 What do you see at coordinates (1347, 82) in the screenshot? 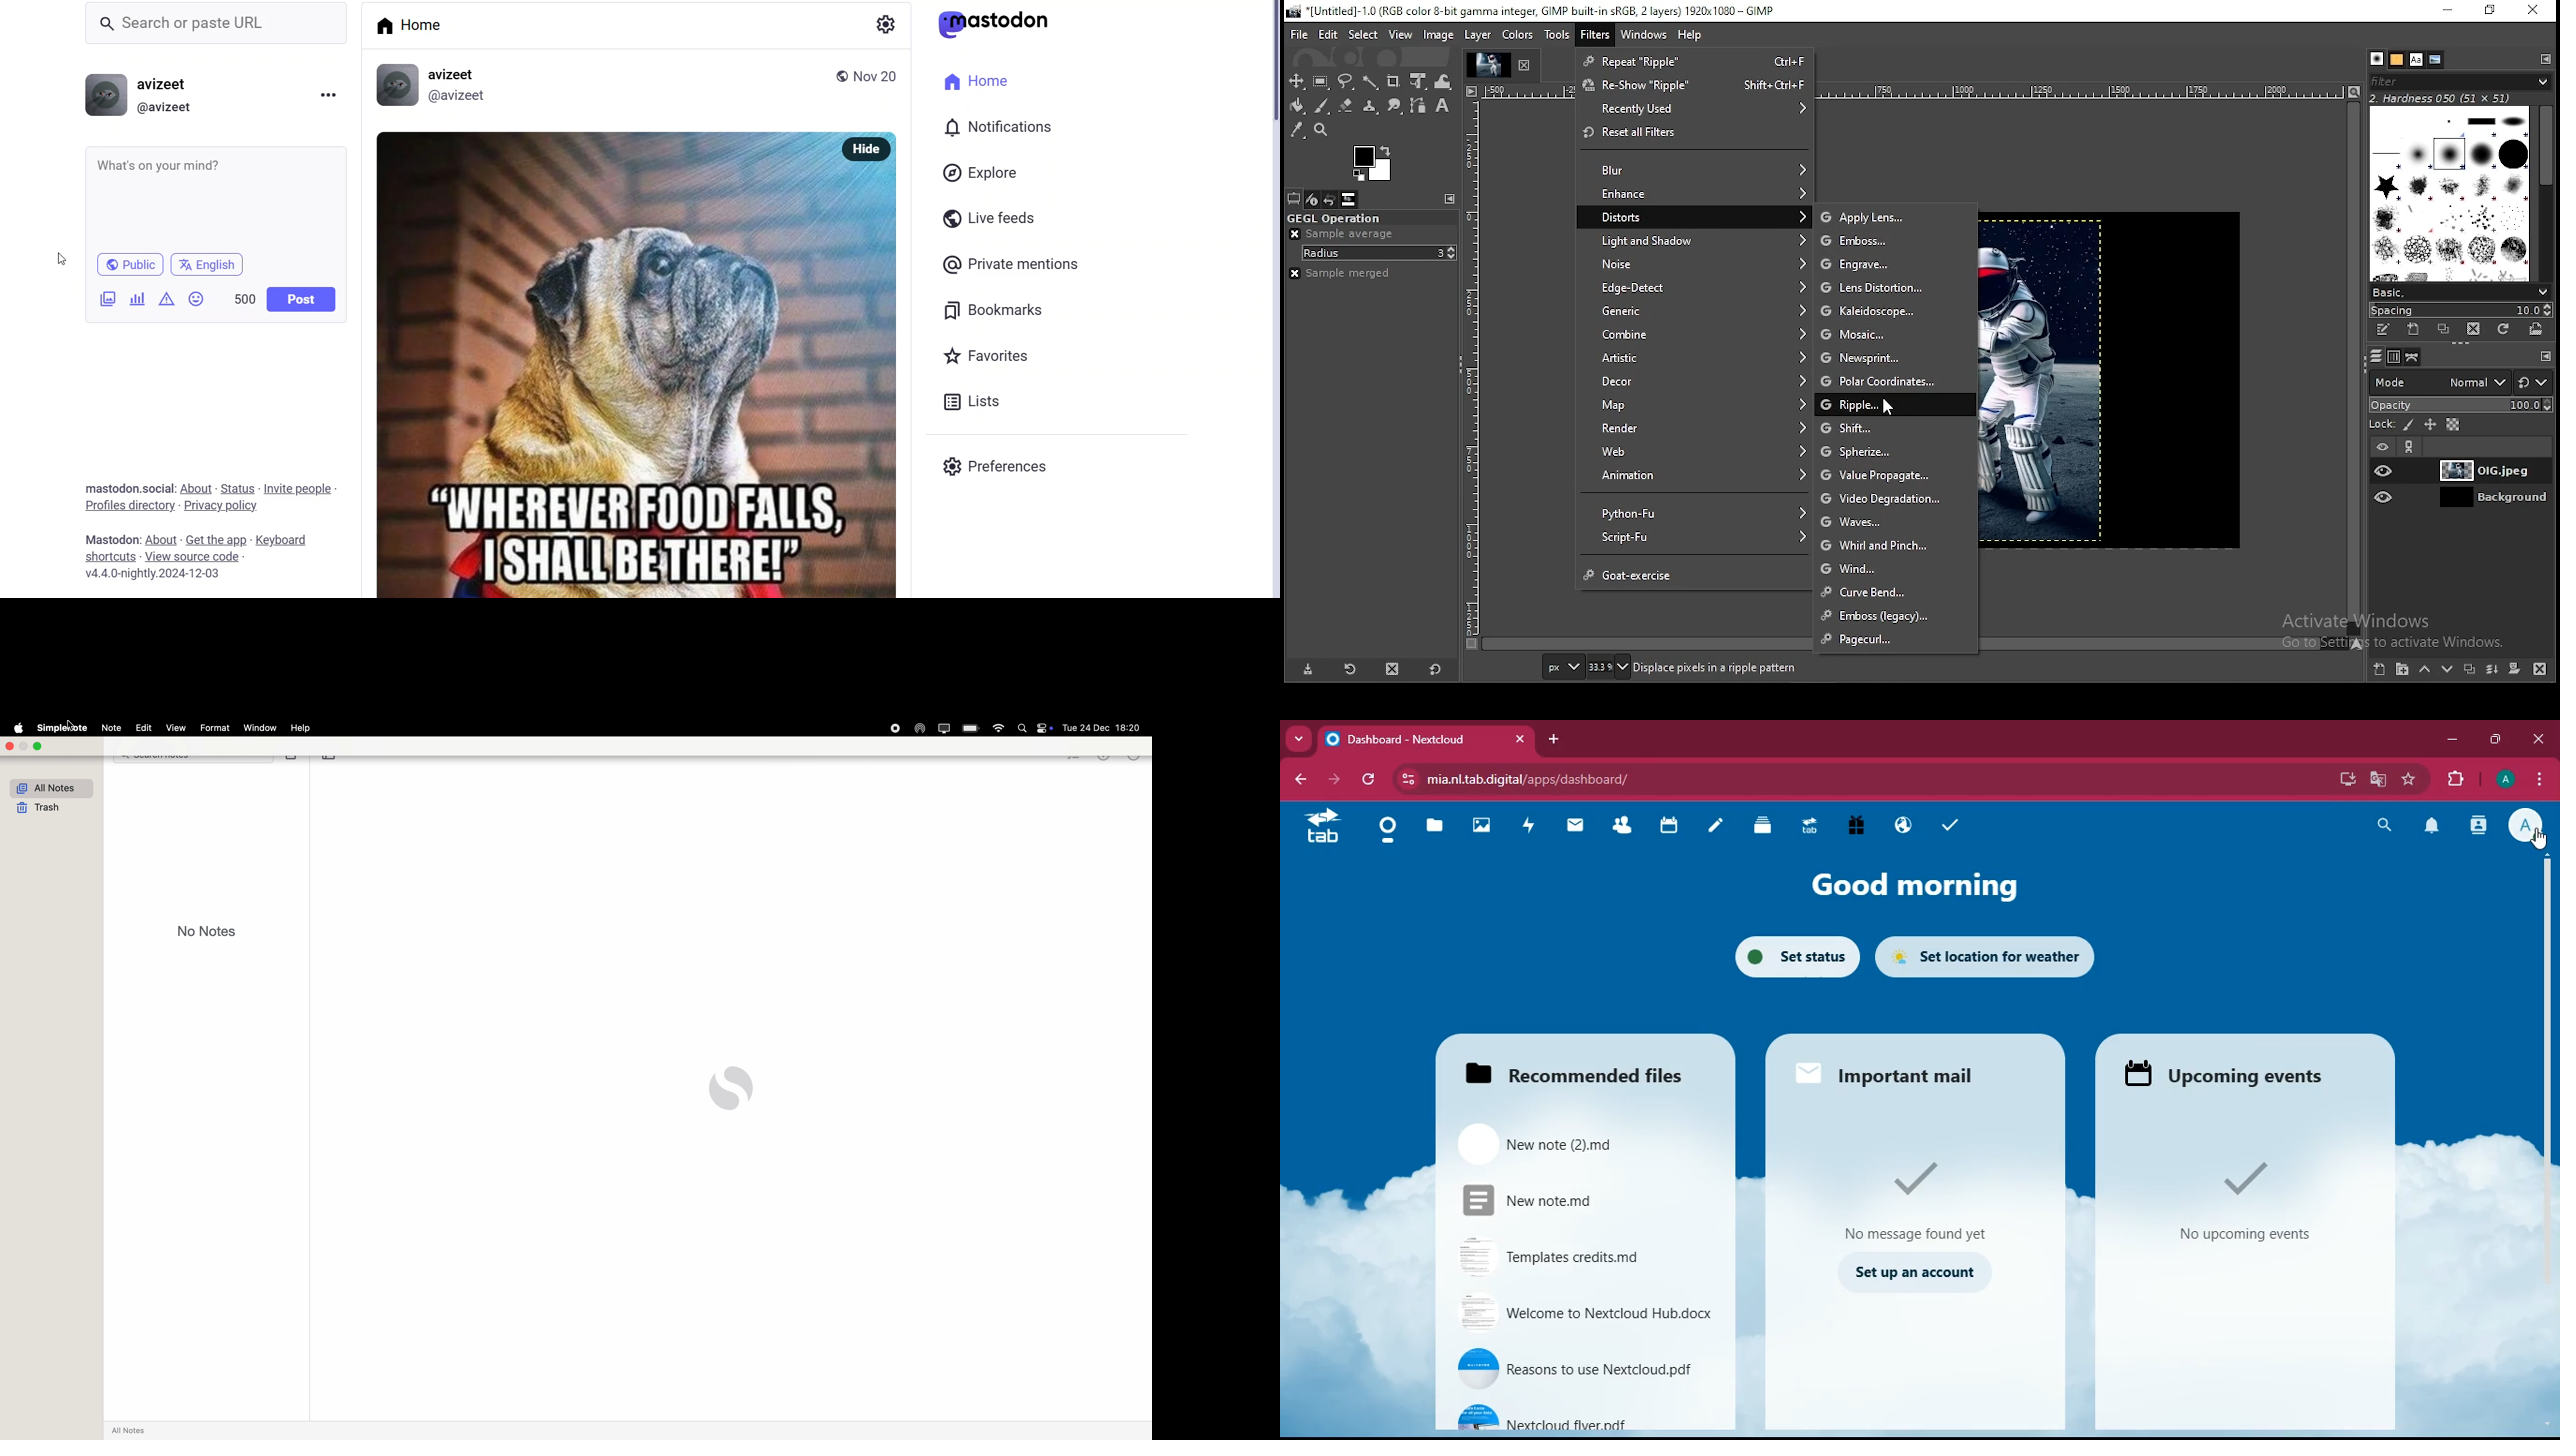
I see `free select tool` at bounding box center [1347, 82].